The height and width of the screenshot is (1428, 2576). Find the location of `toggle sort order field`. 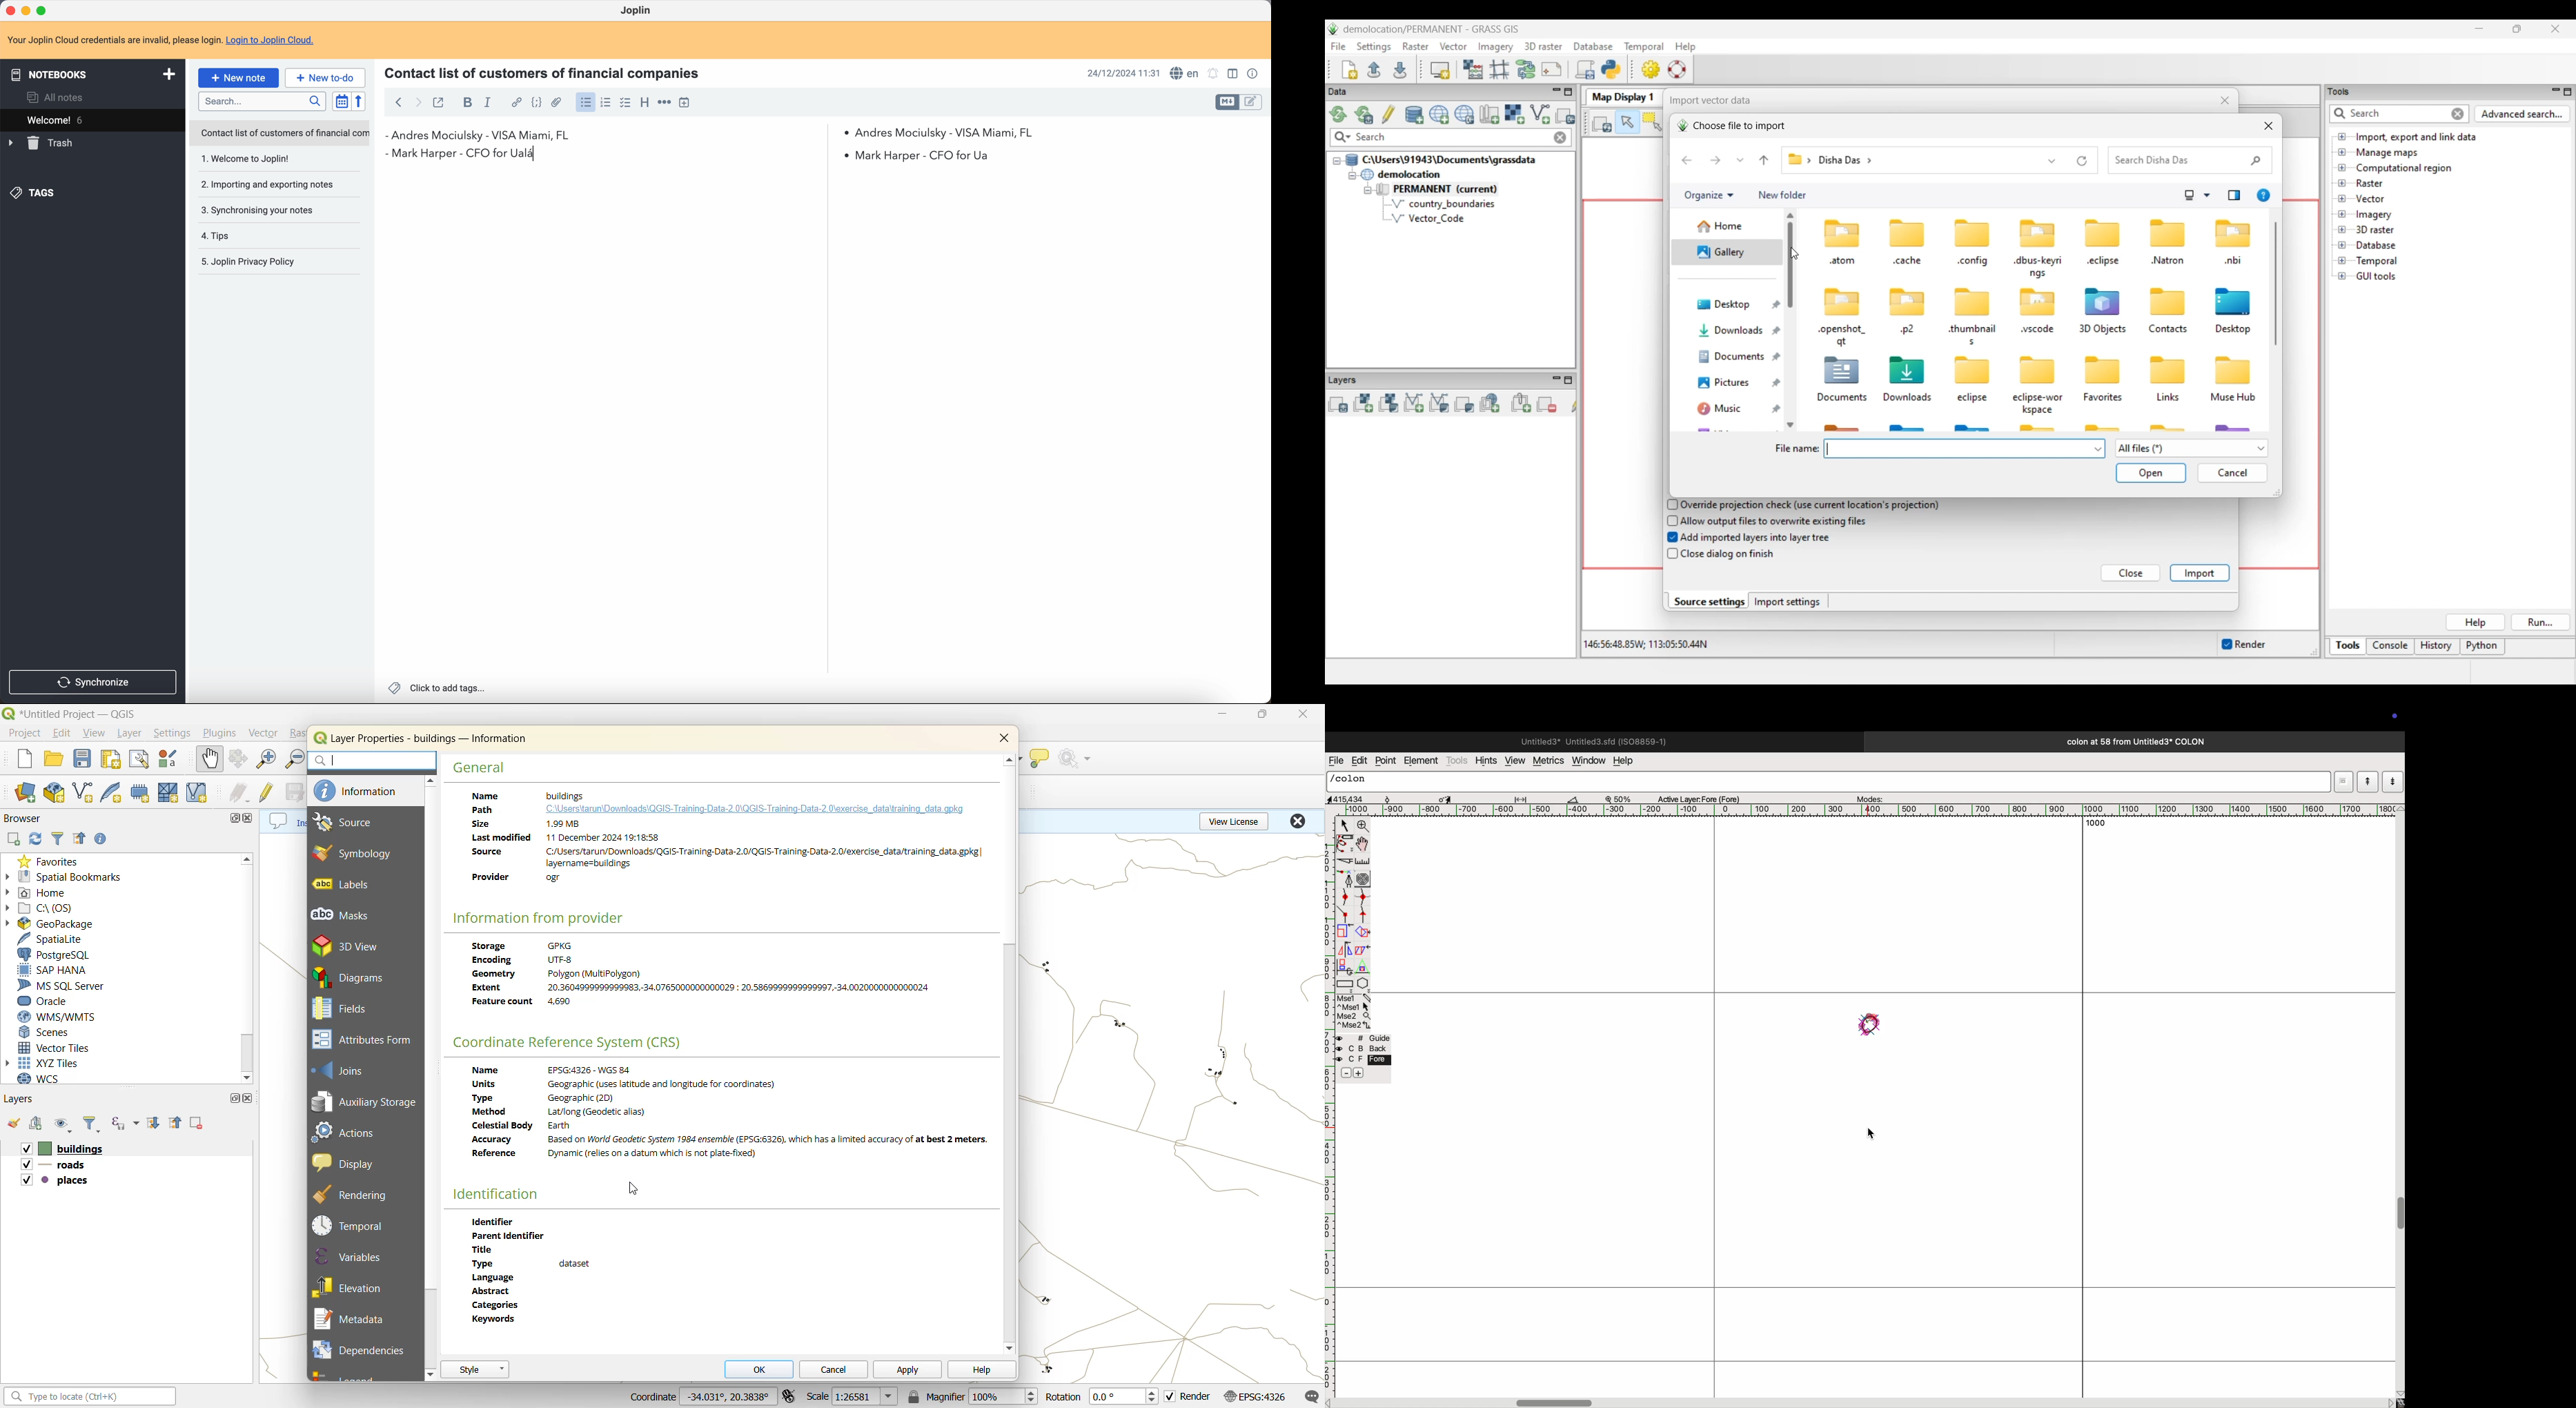

toggle sort order field is located at coordinates (339, 101).